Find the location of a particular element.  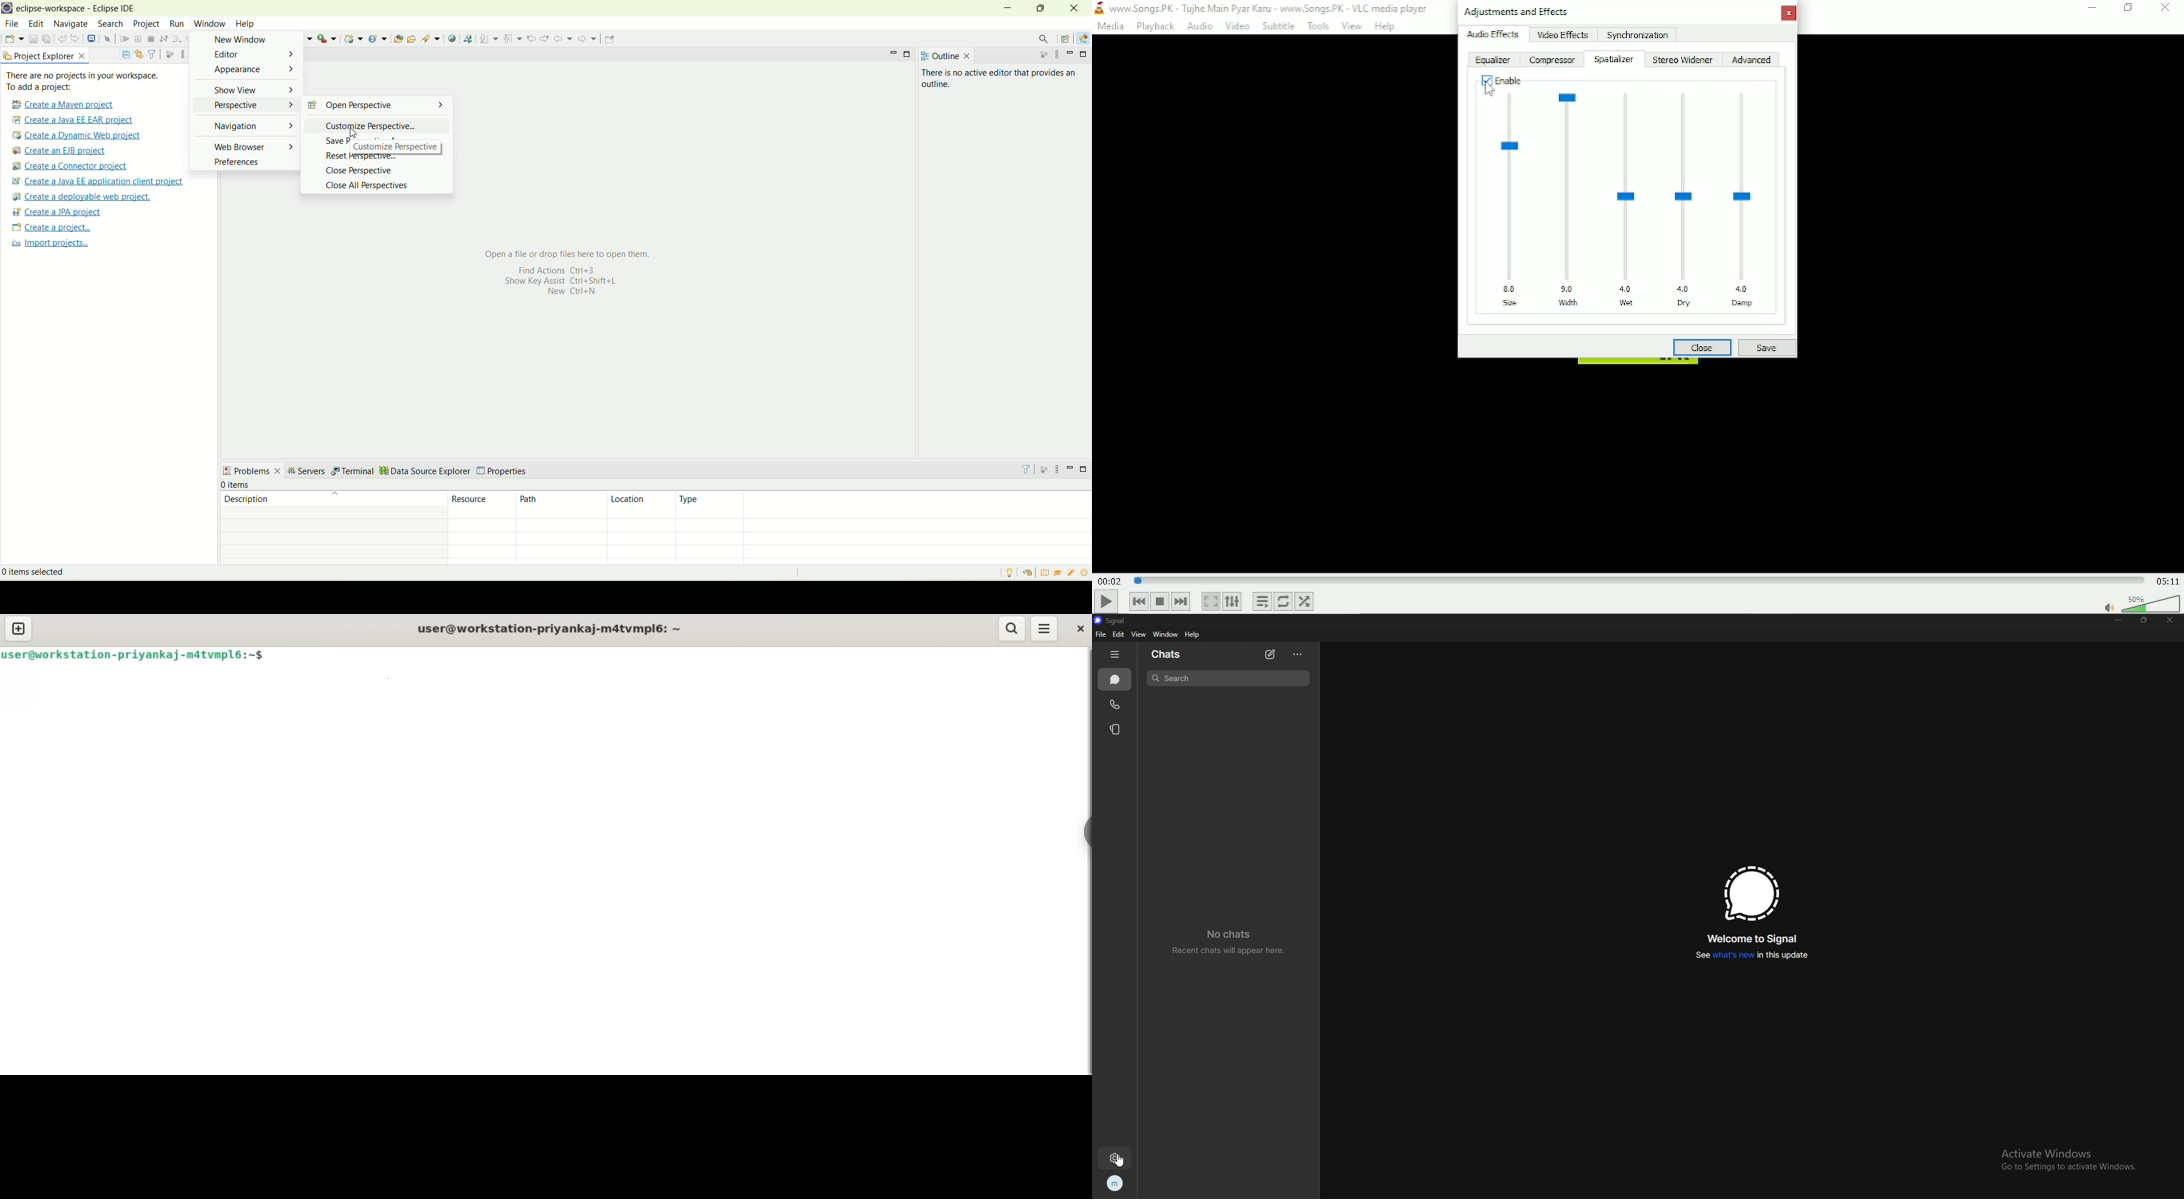

Synchronization is located at coordinates (1637, 34).